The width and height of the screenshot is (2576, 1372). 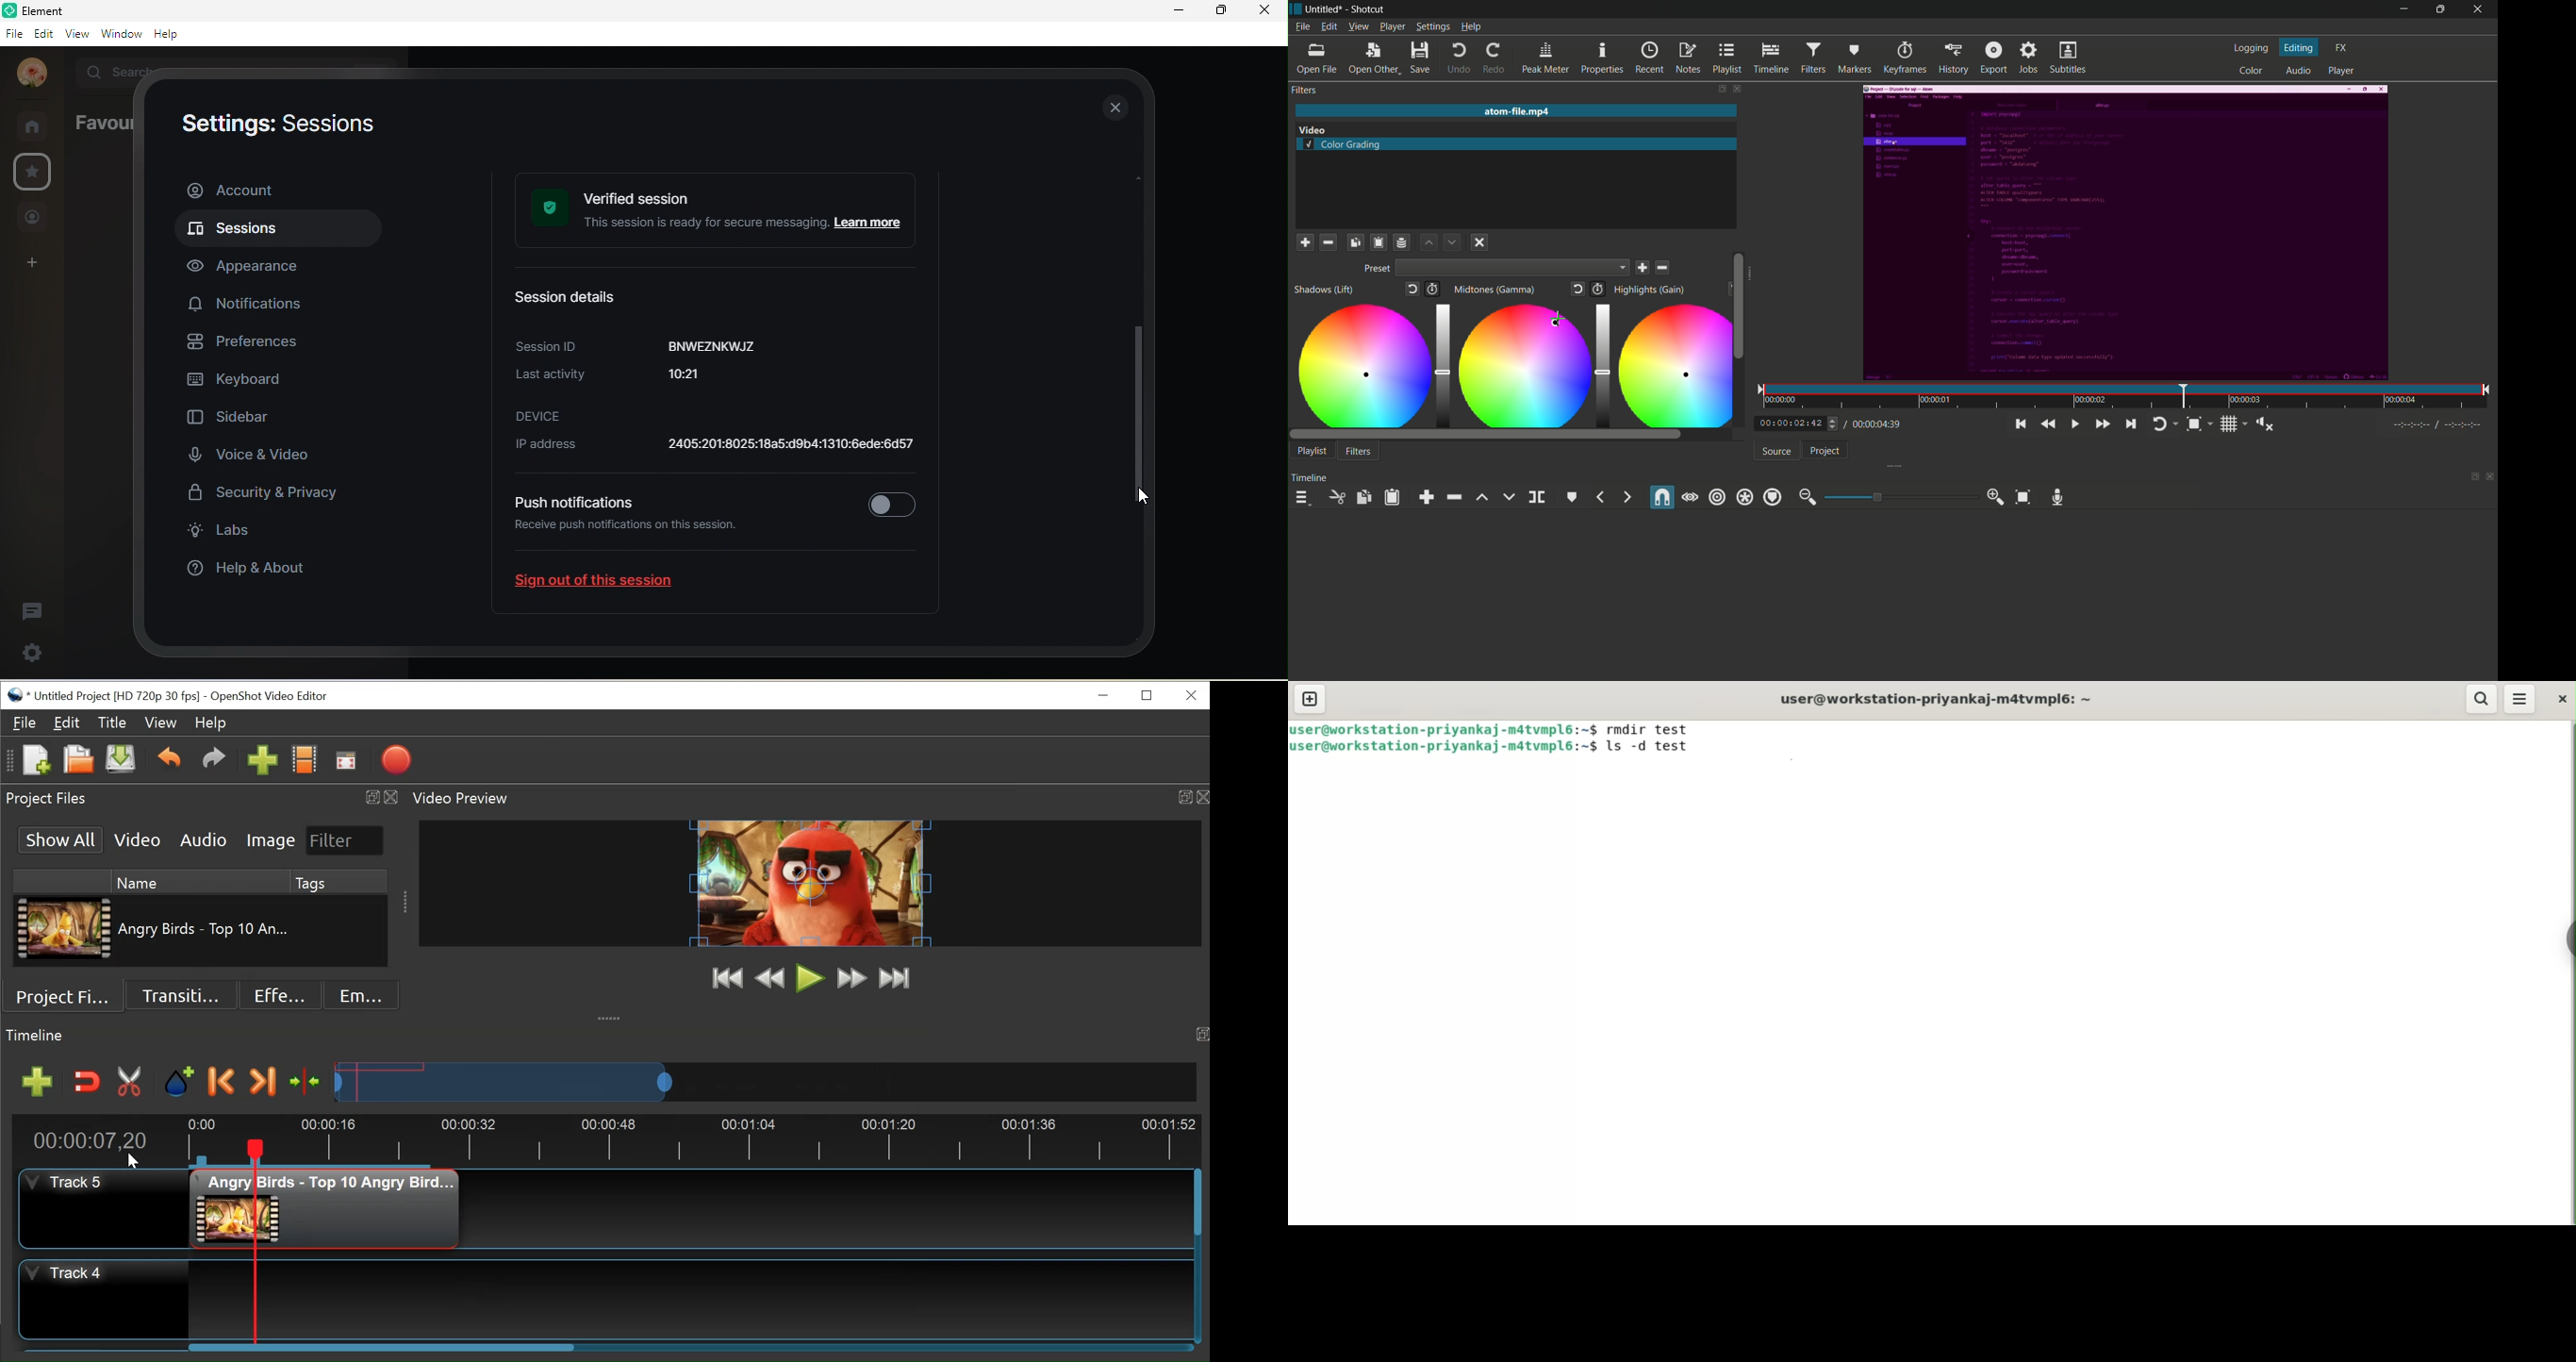 I want to click on close, so click(x=2560, y=698).